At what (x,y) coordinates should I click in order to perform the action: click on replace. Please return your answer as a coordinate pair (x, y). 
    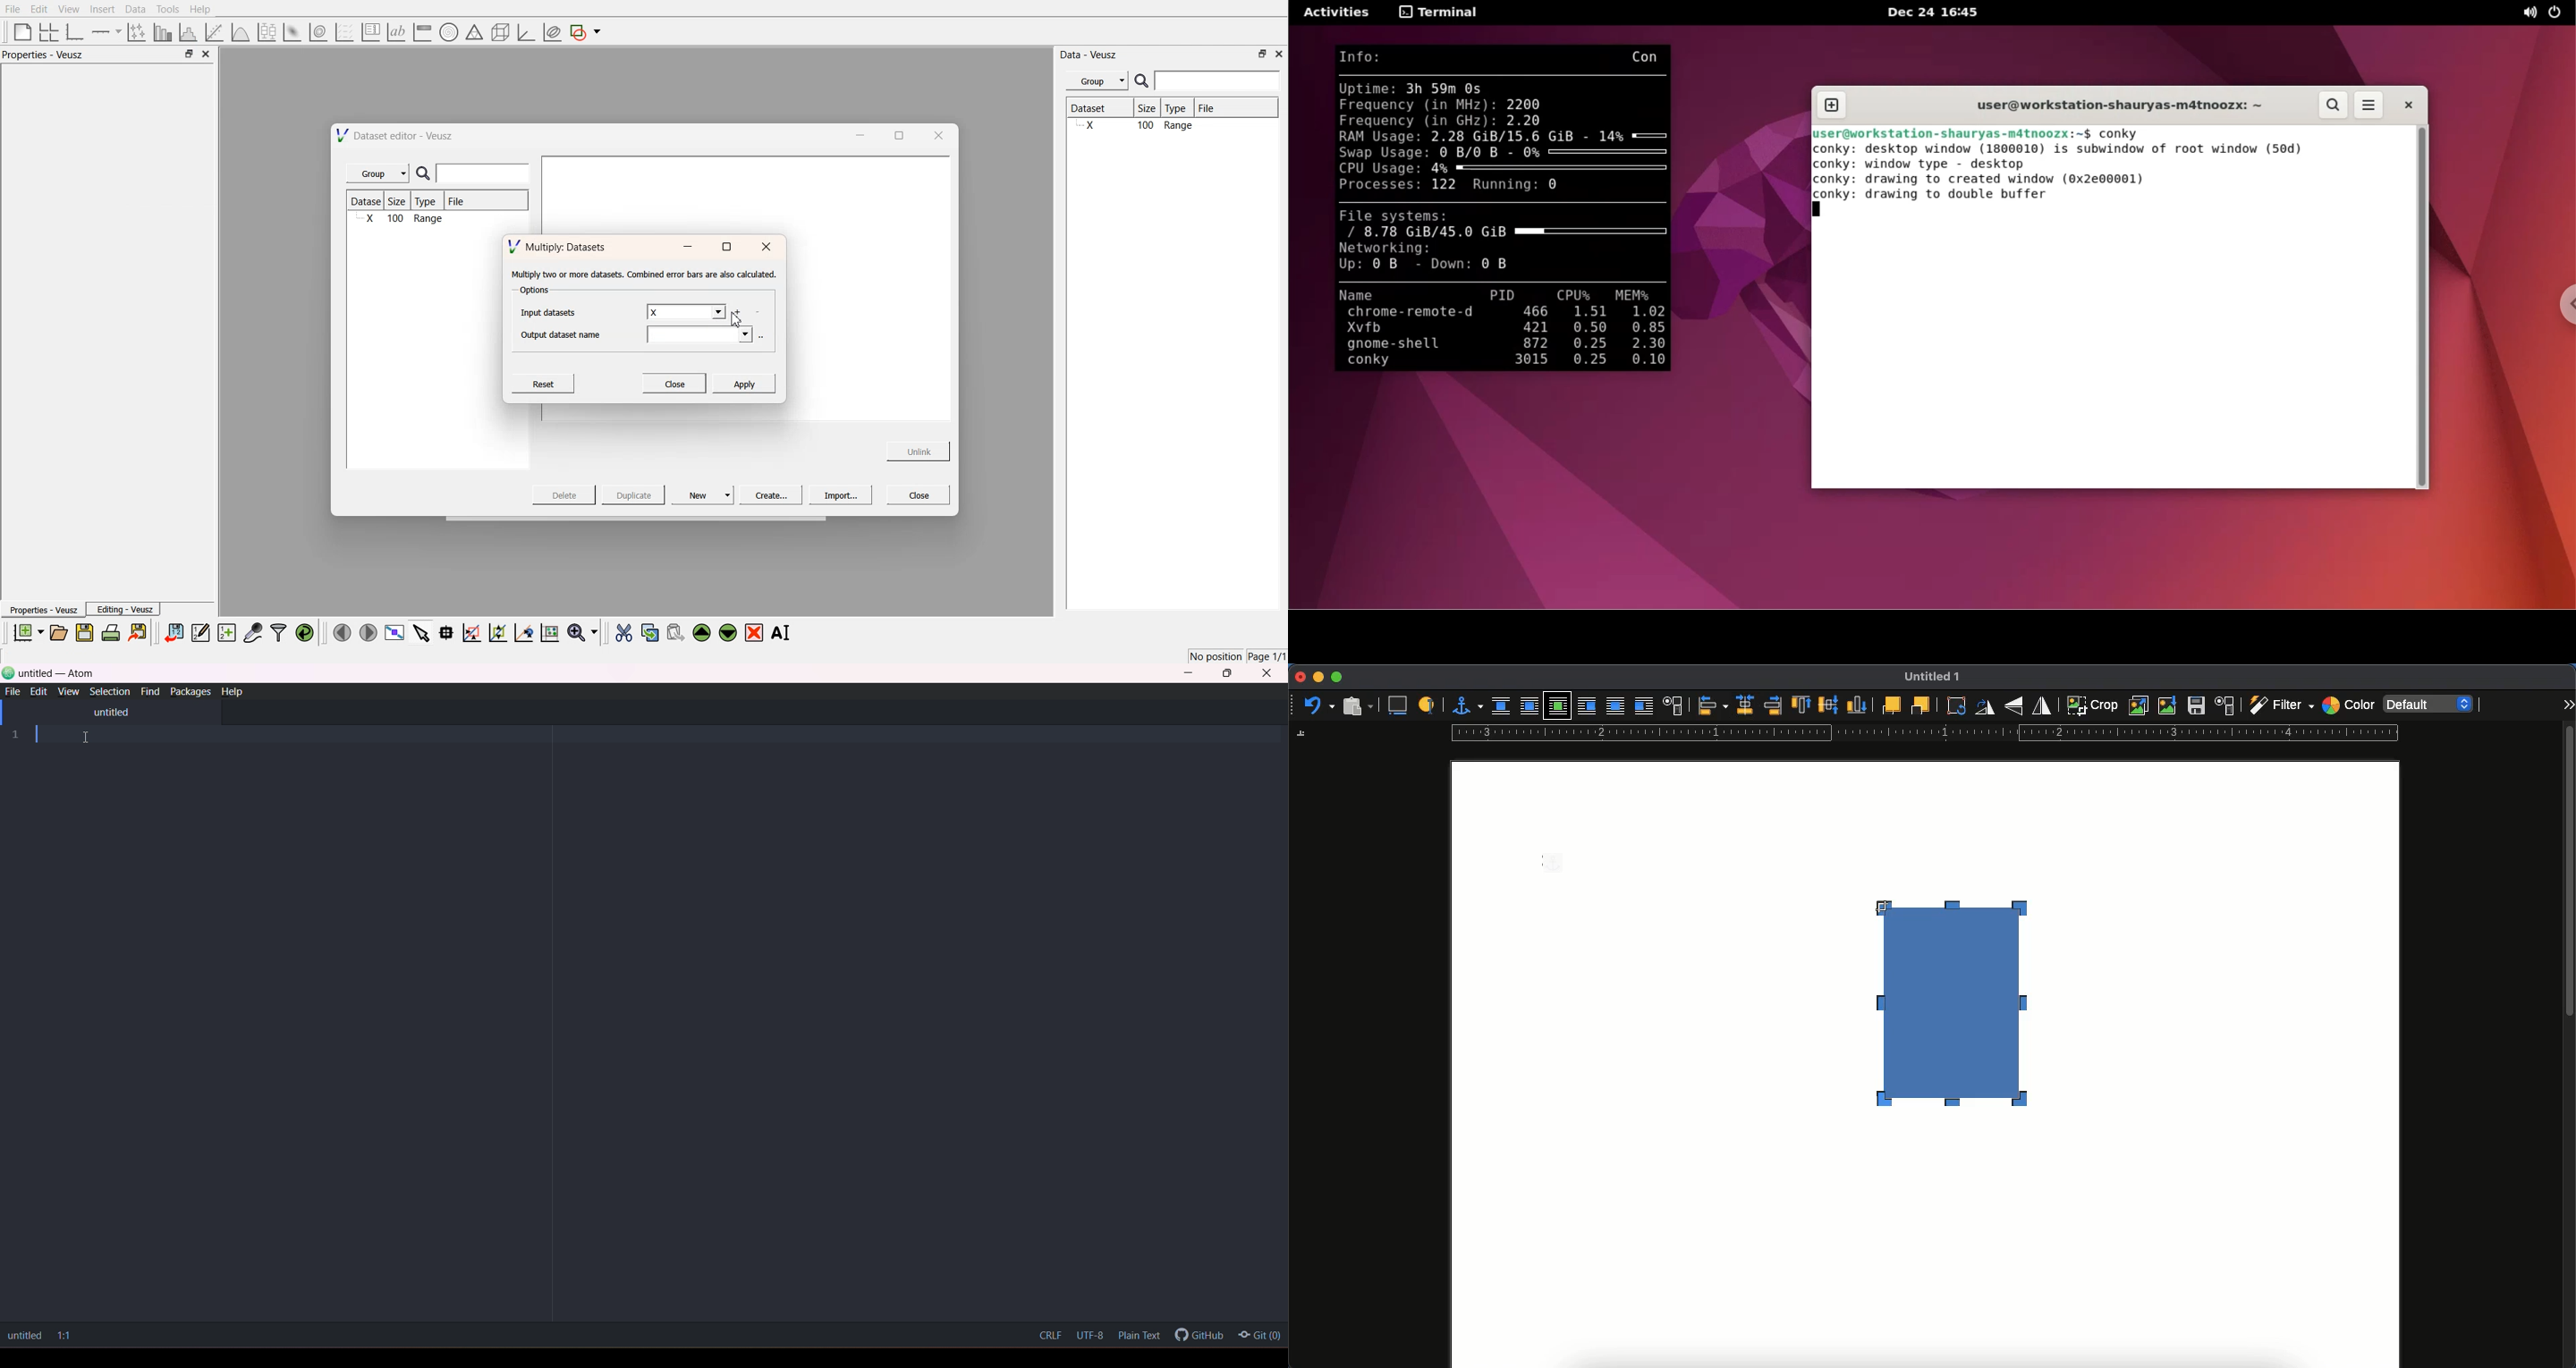
    Looking at the image, I should click on (2140, 705).